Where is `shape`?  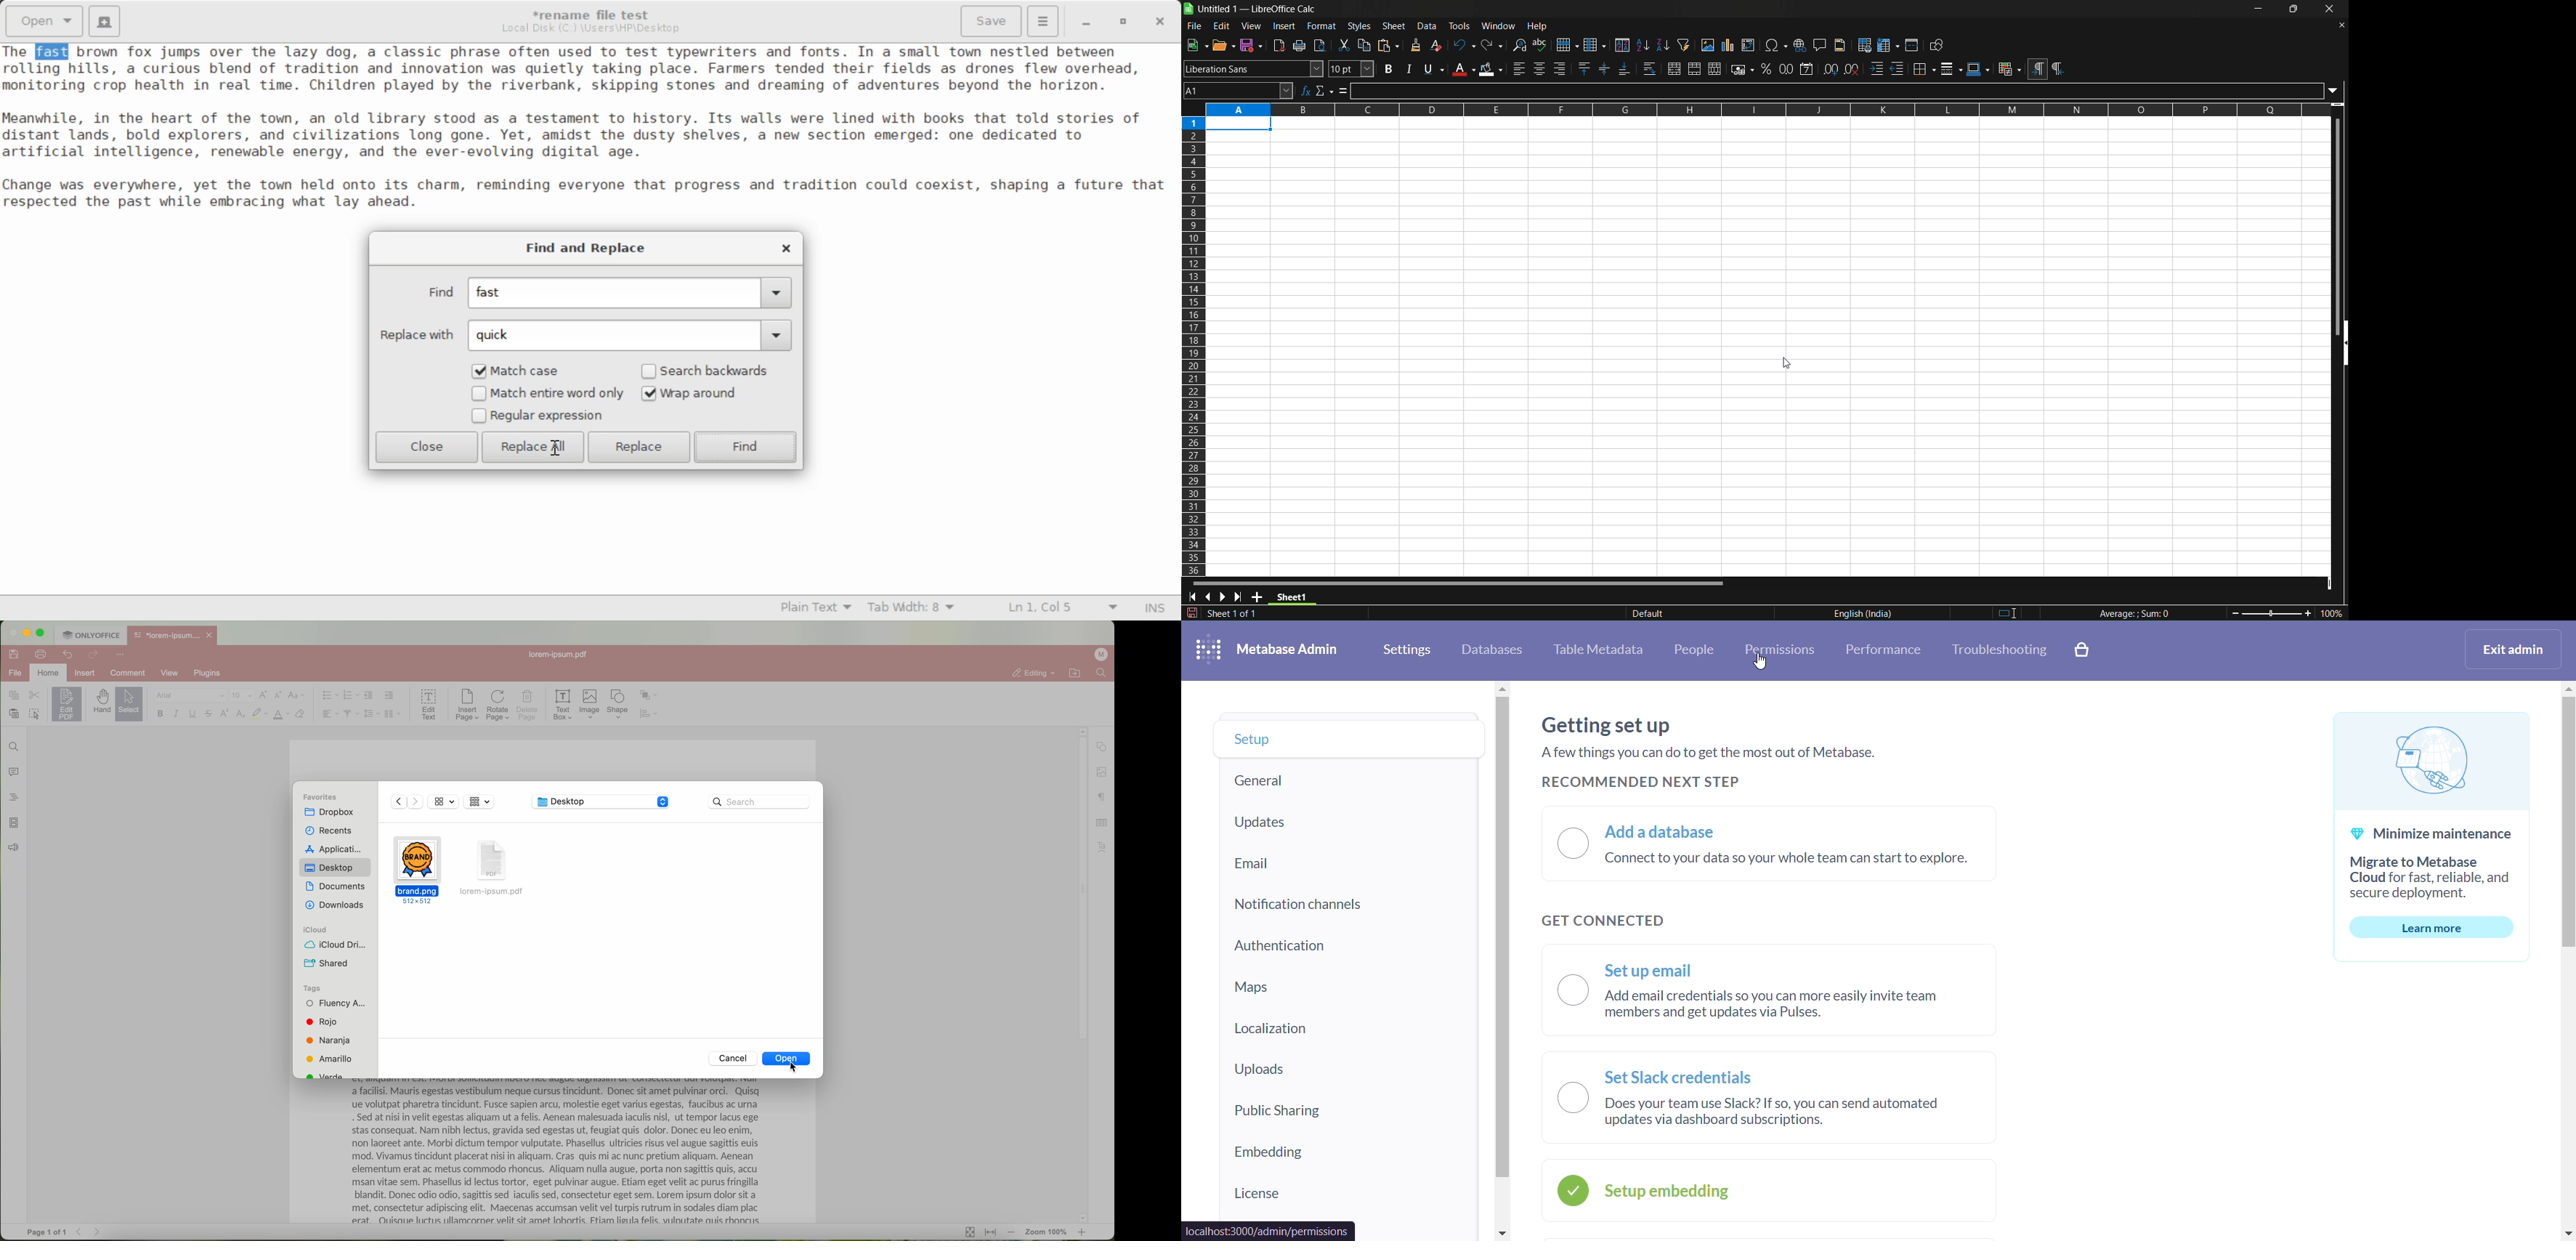 shape is located at coordinates (618, 704).